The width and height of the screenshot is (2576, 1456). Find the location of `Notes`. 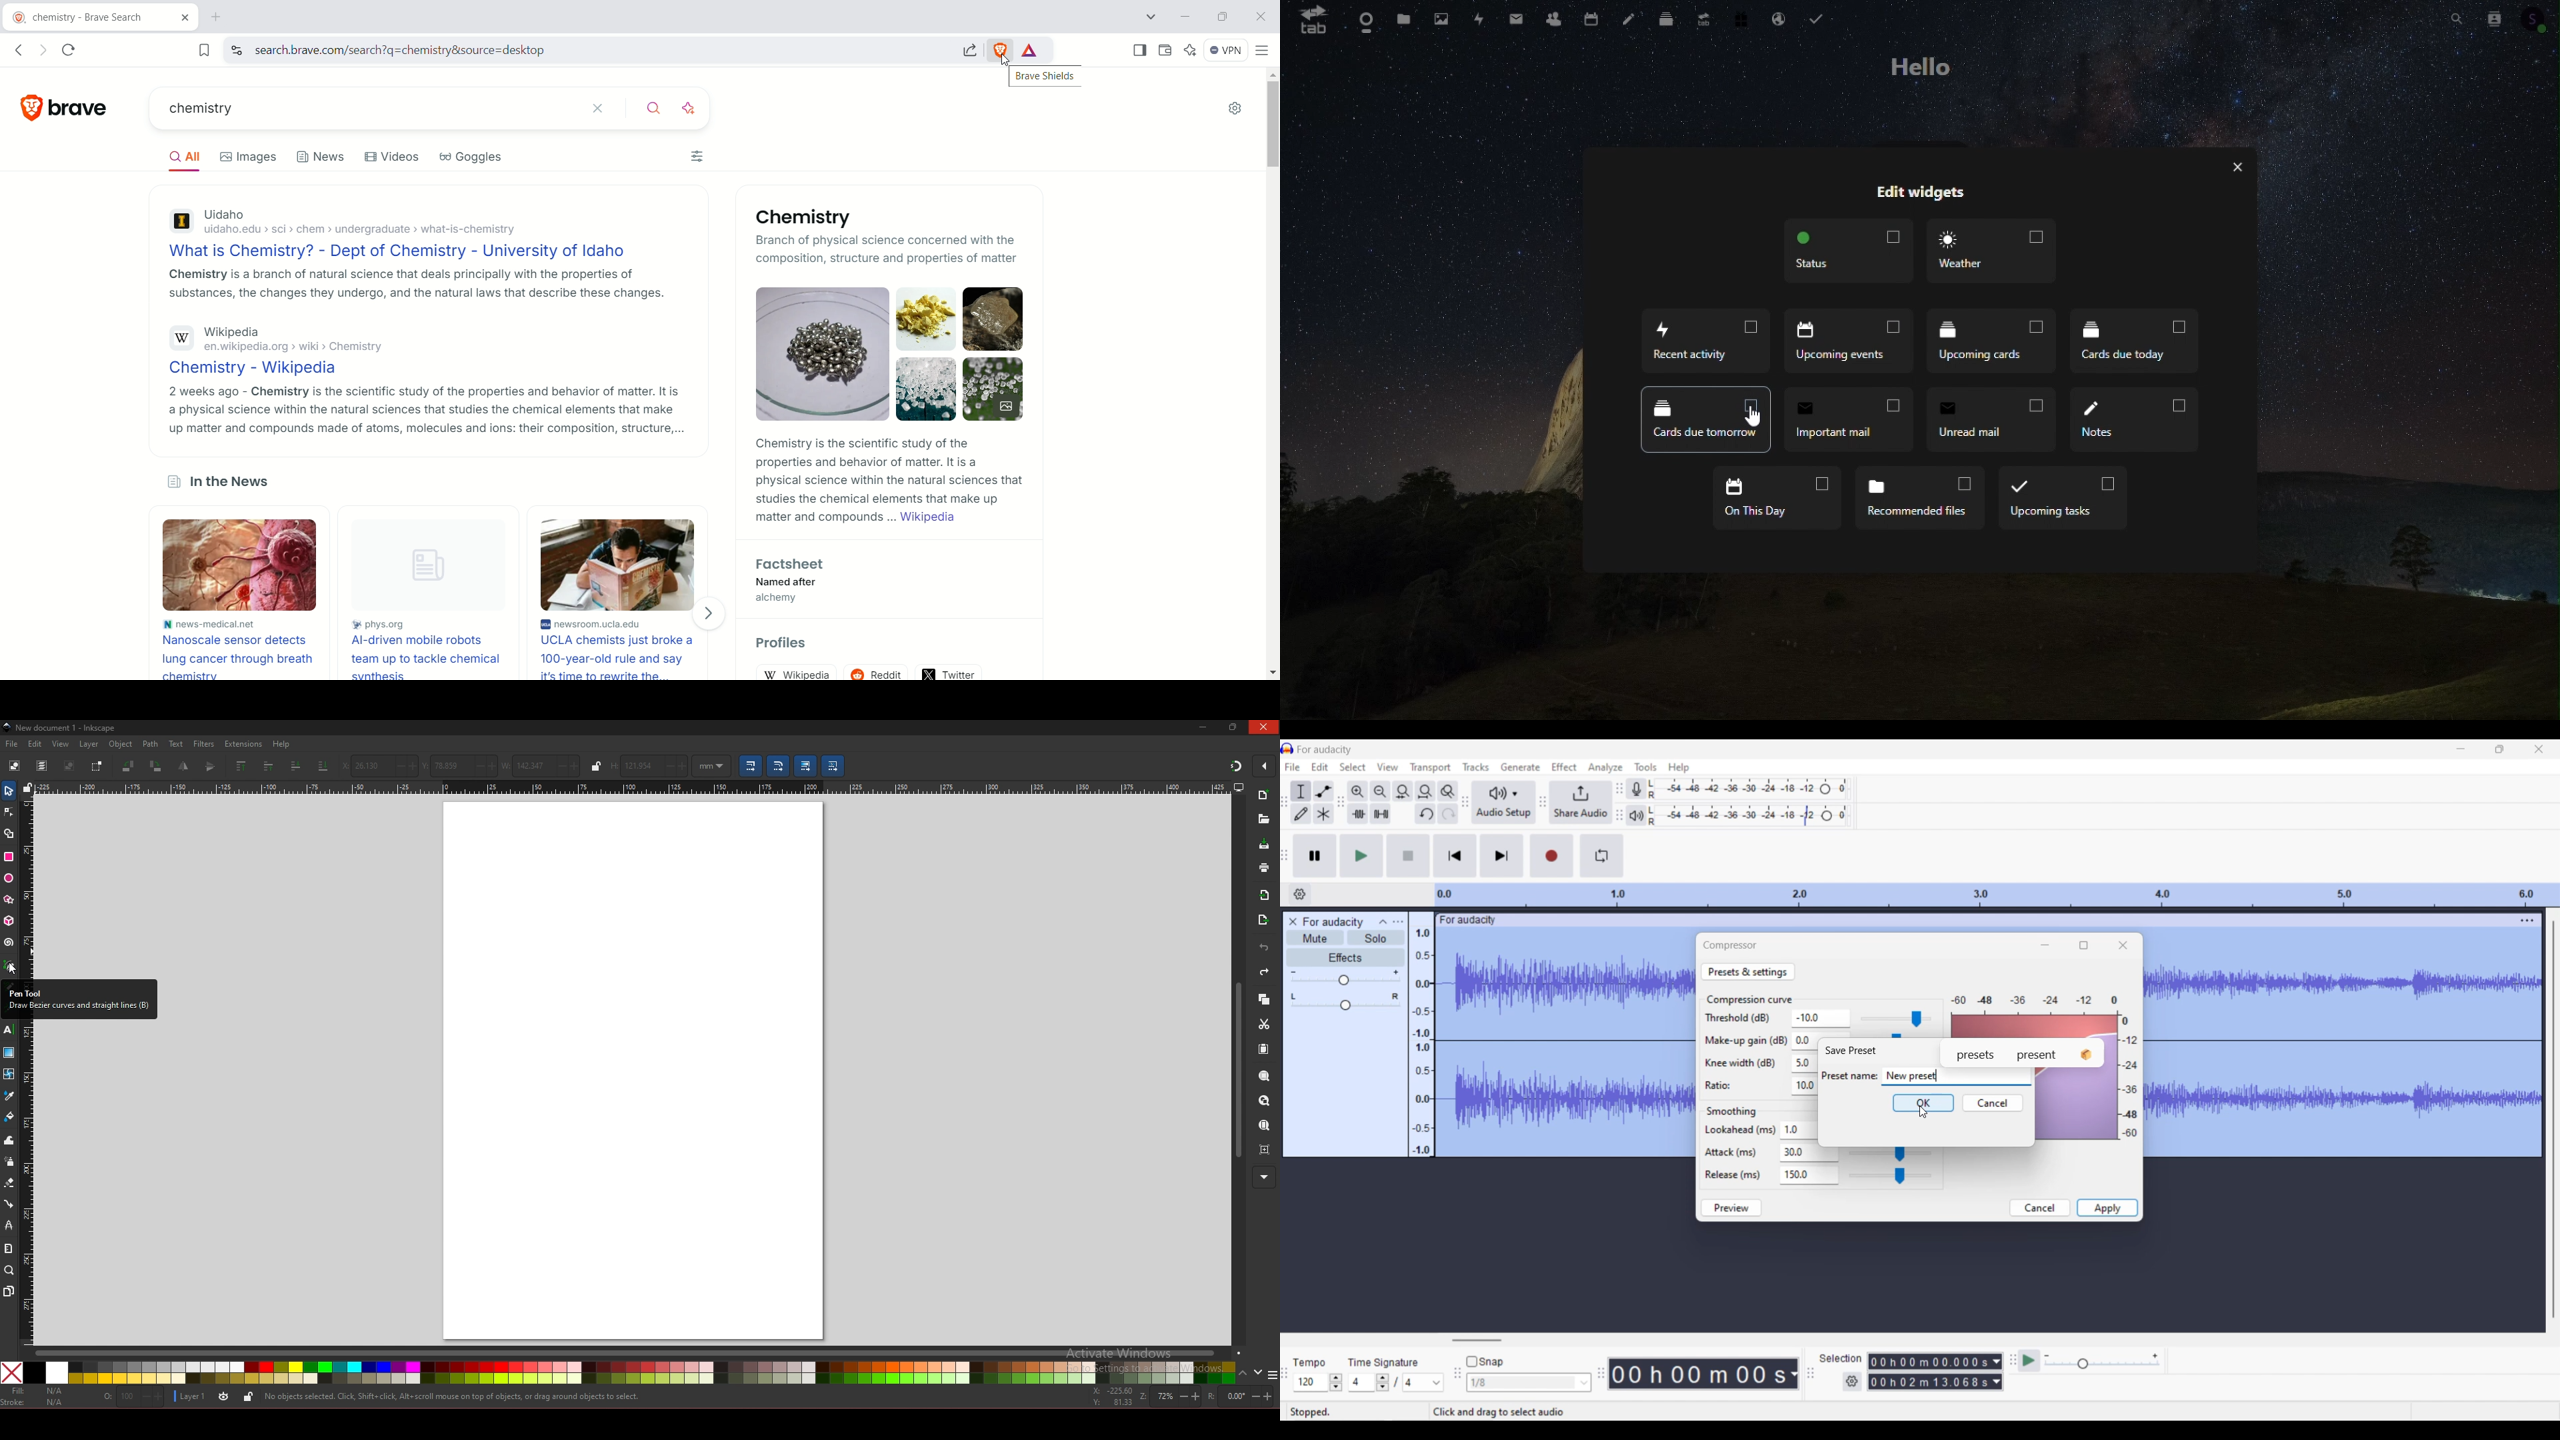

Notes is located at coordinates (2136, 420).